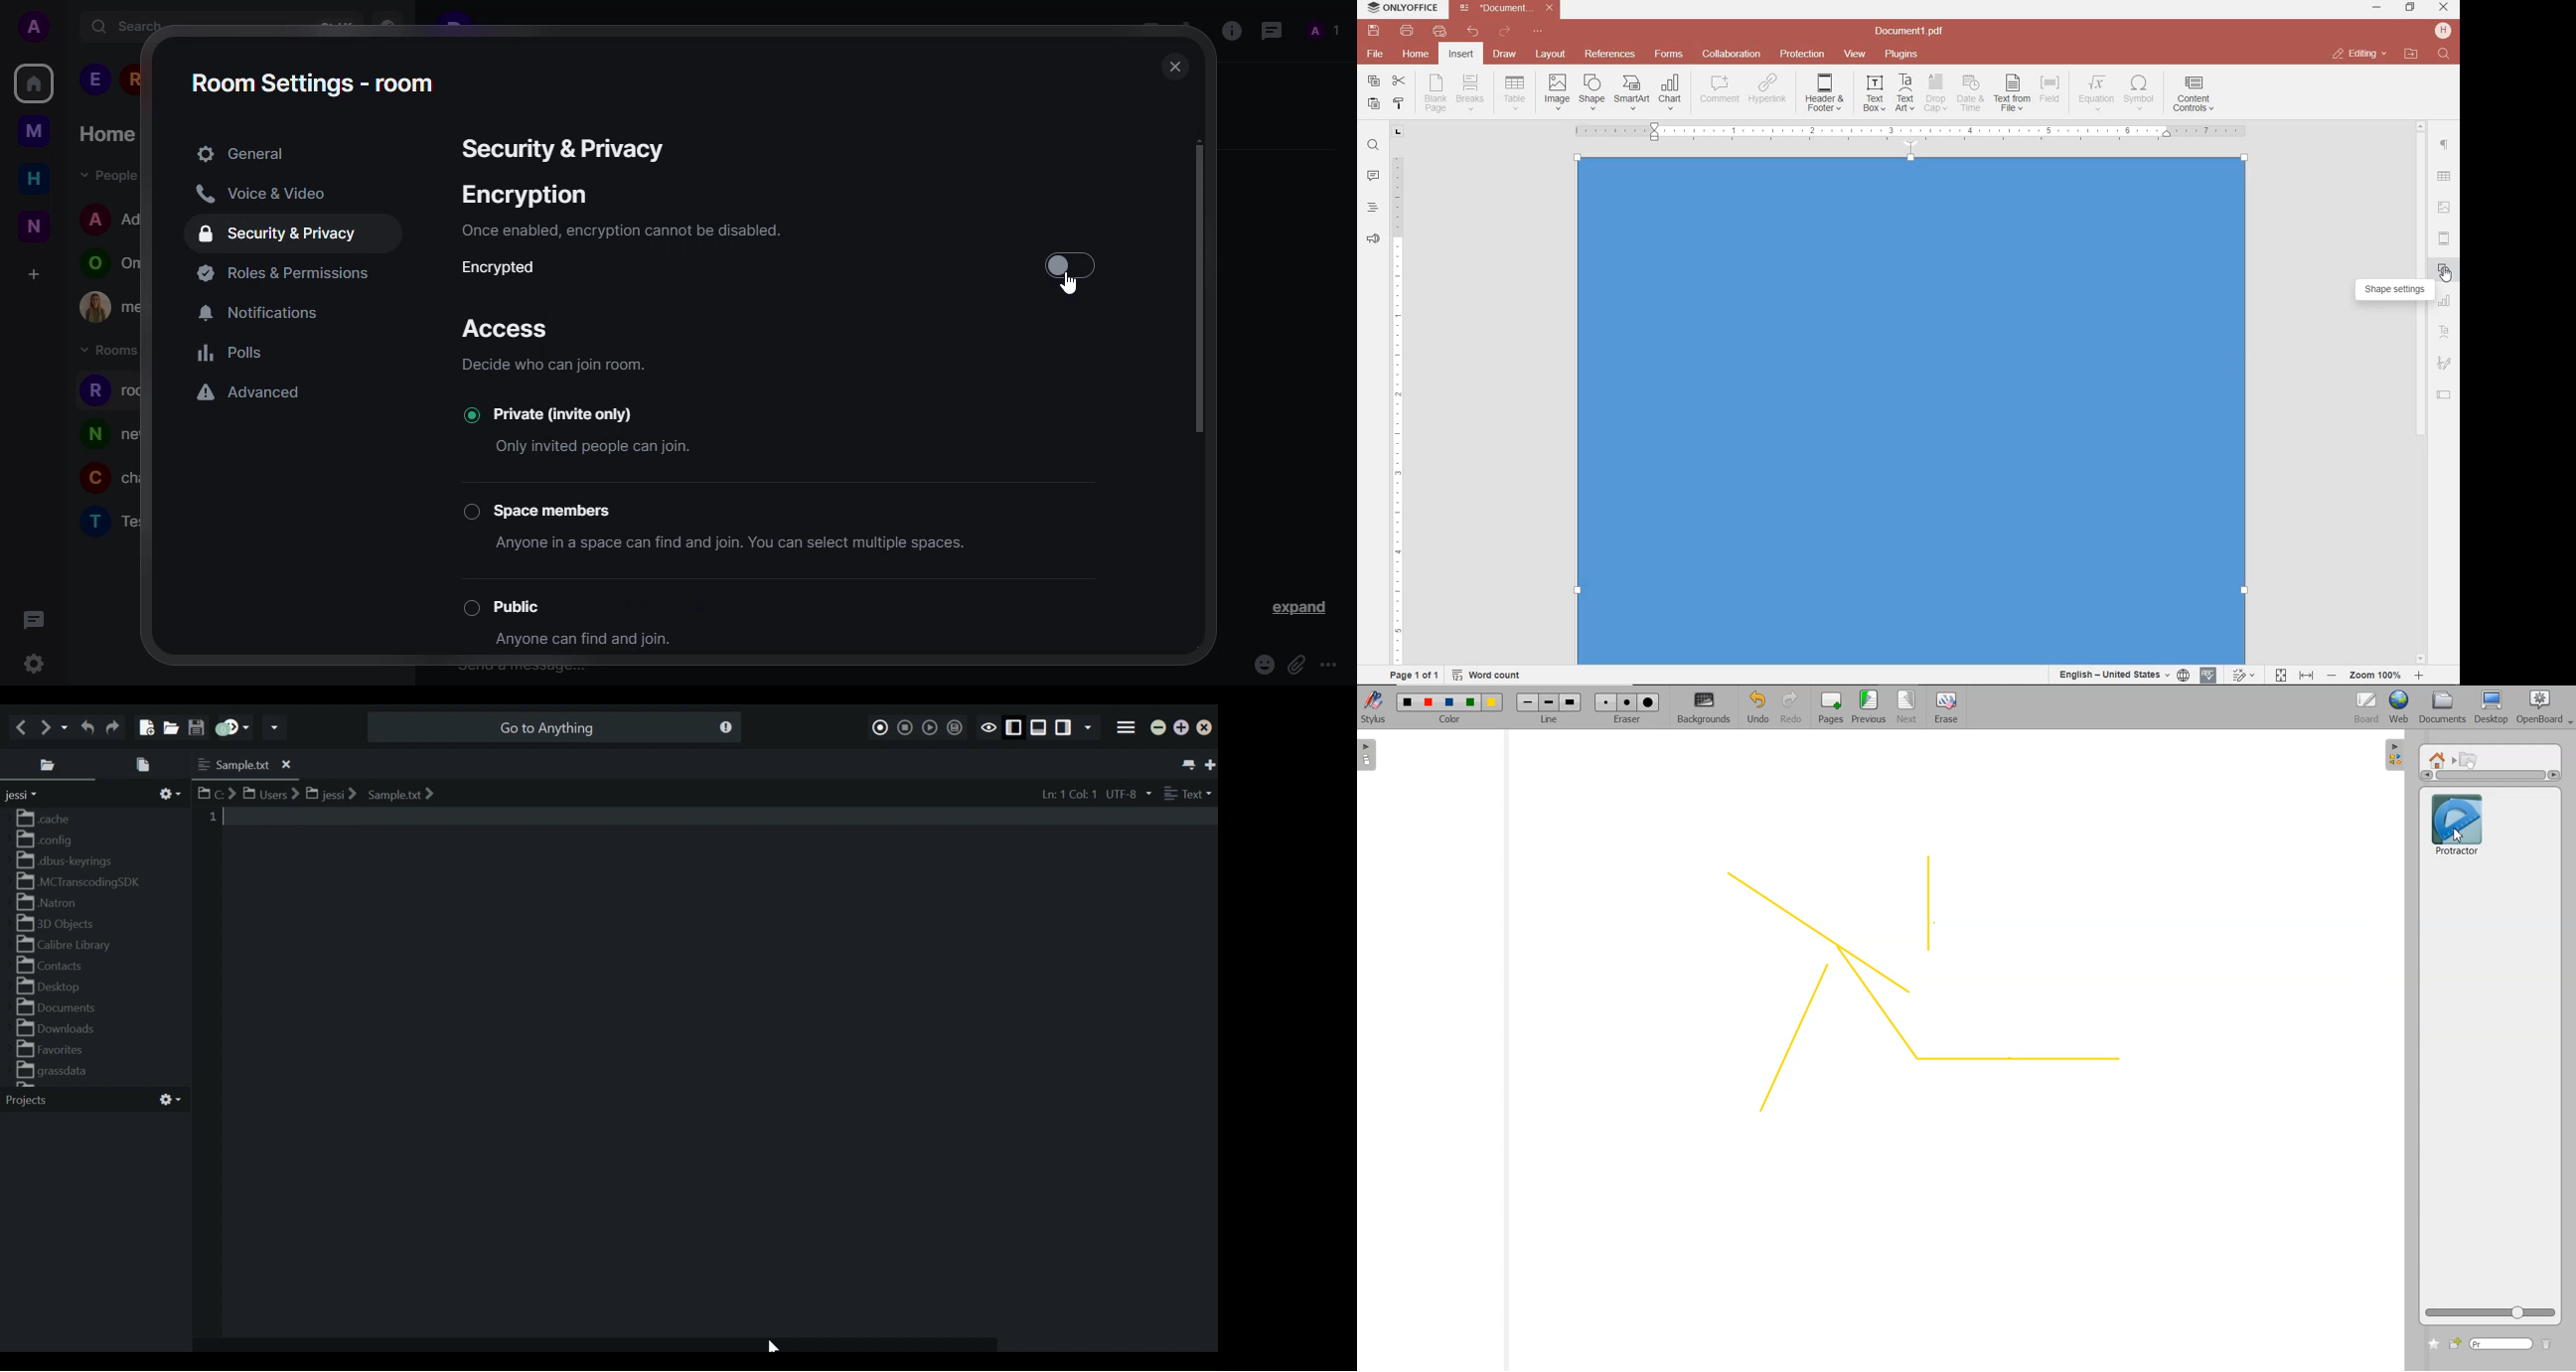  I want to click on INSERT CURRENT DATE AND TIME, so click(1969, 94).